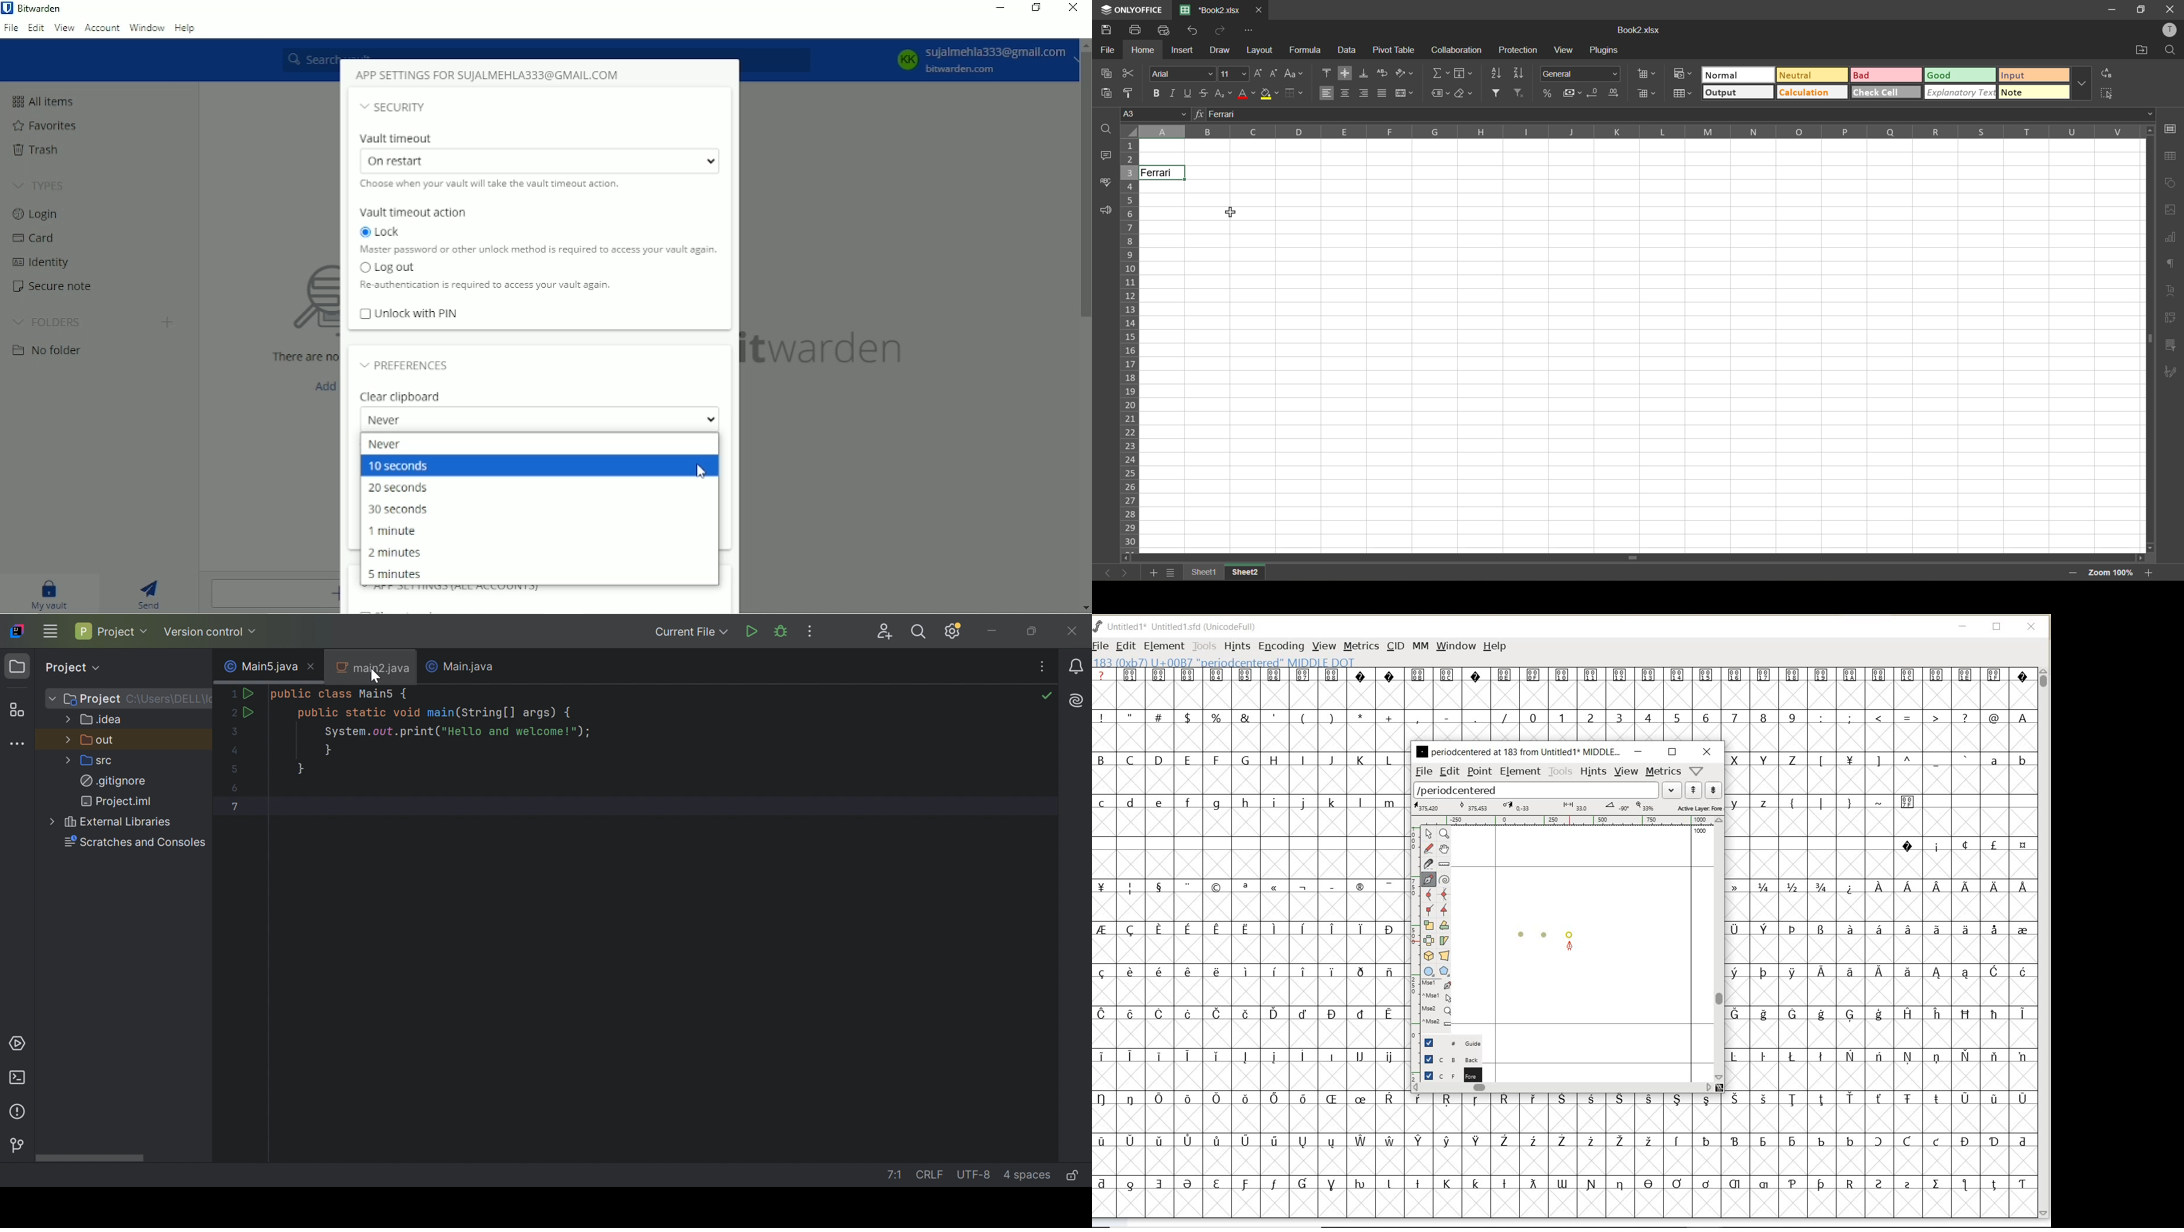  I want to click on output, so click(1740, 93).